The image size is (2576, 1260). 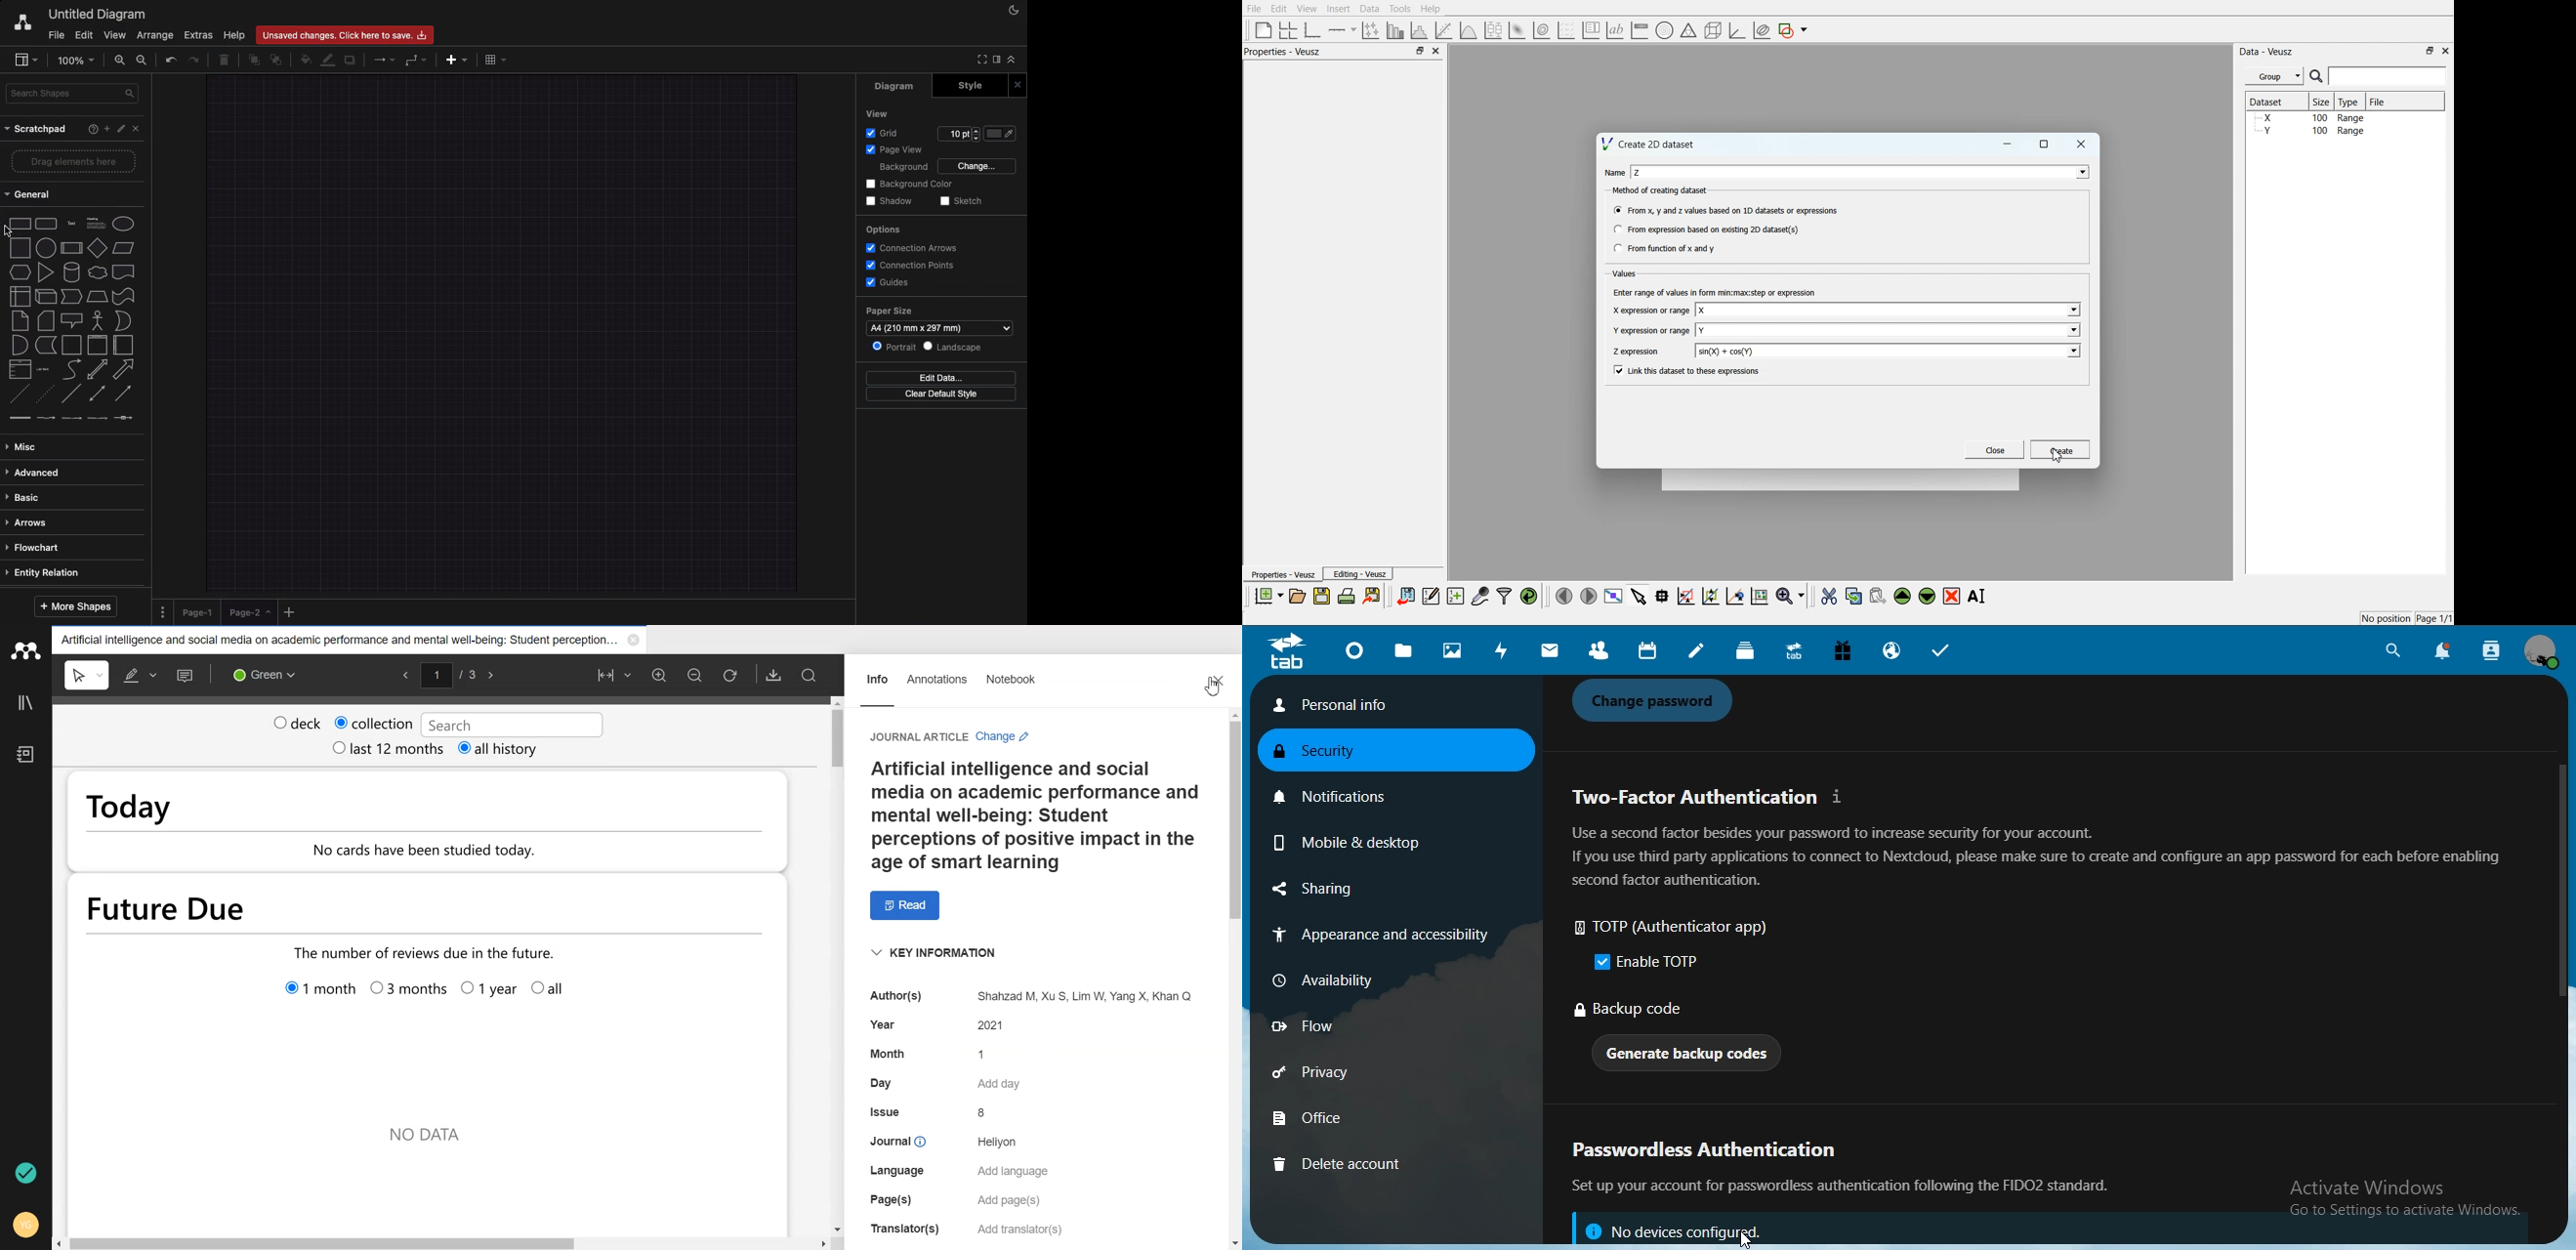 What do you see at coordinates (25, 443) in the screenshot?
I see `Misc` at bounding box center [25, 443].